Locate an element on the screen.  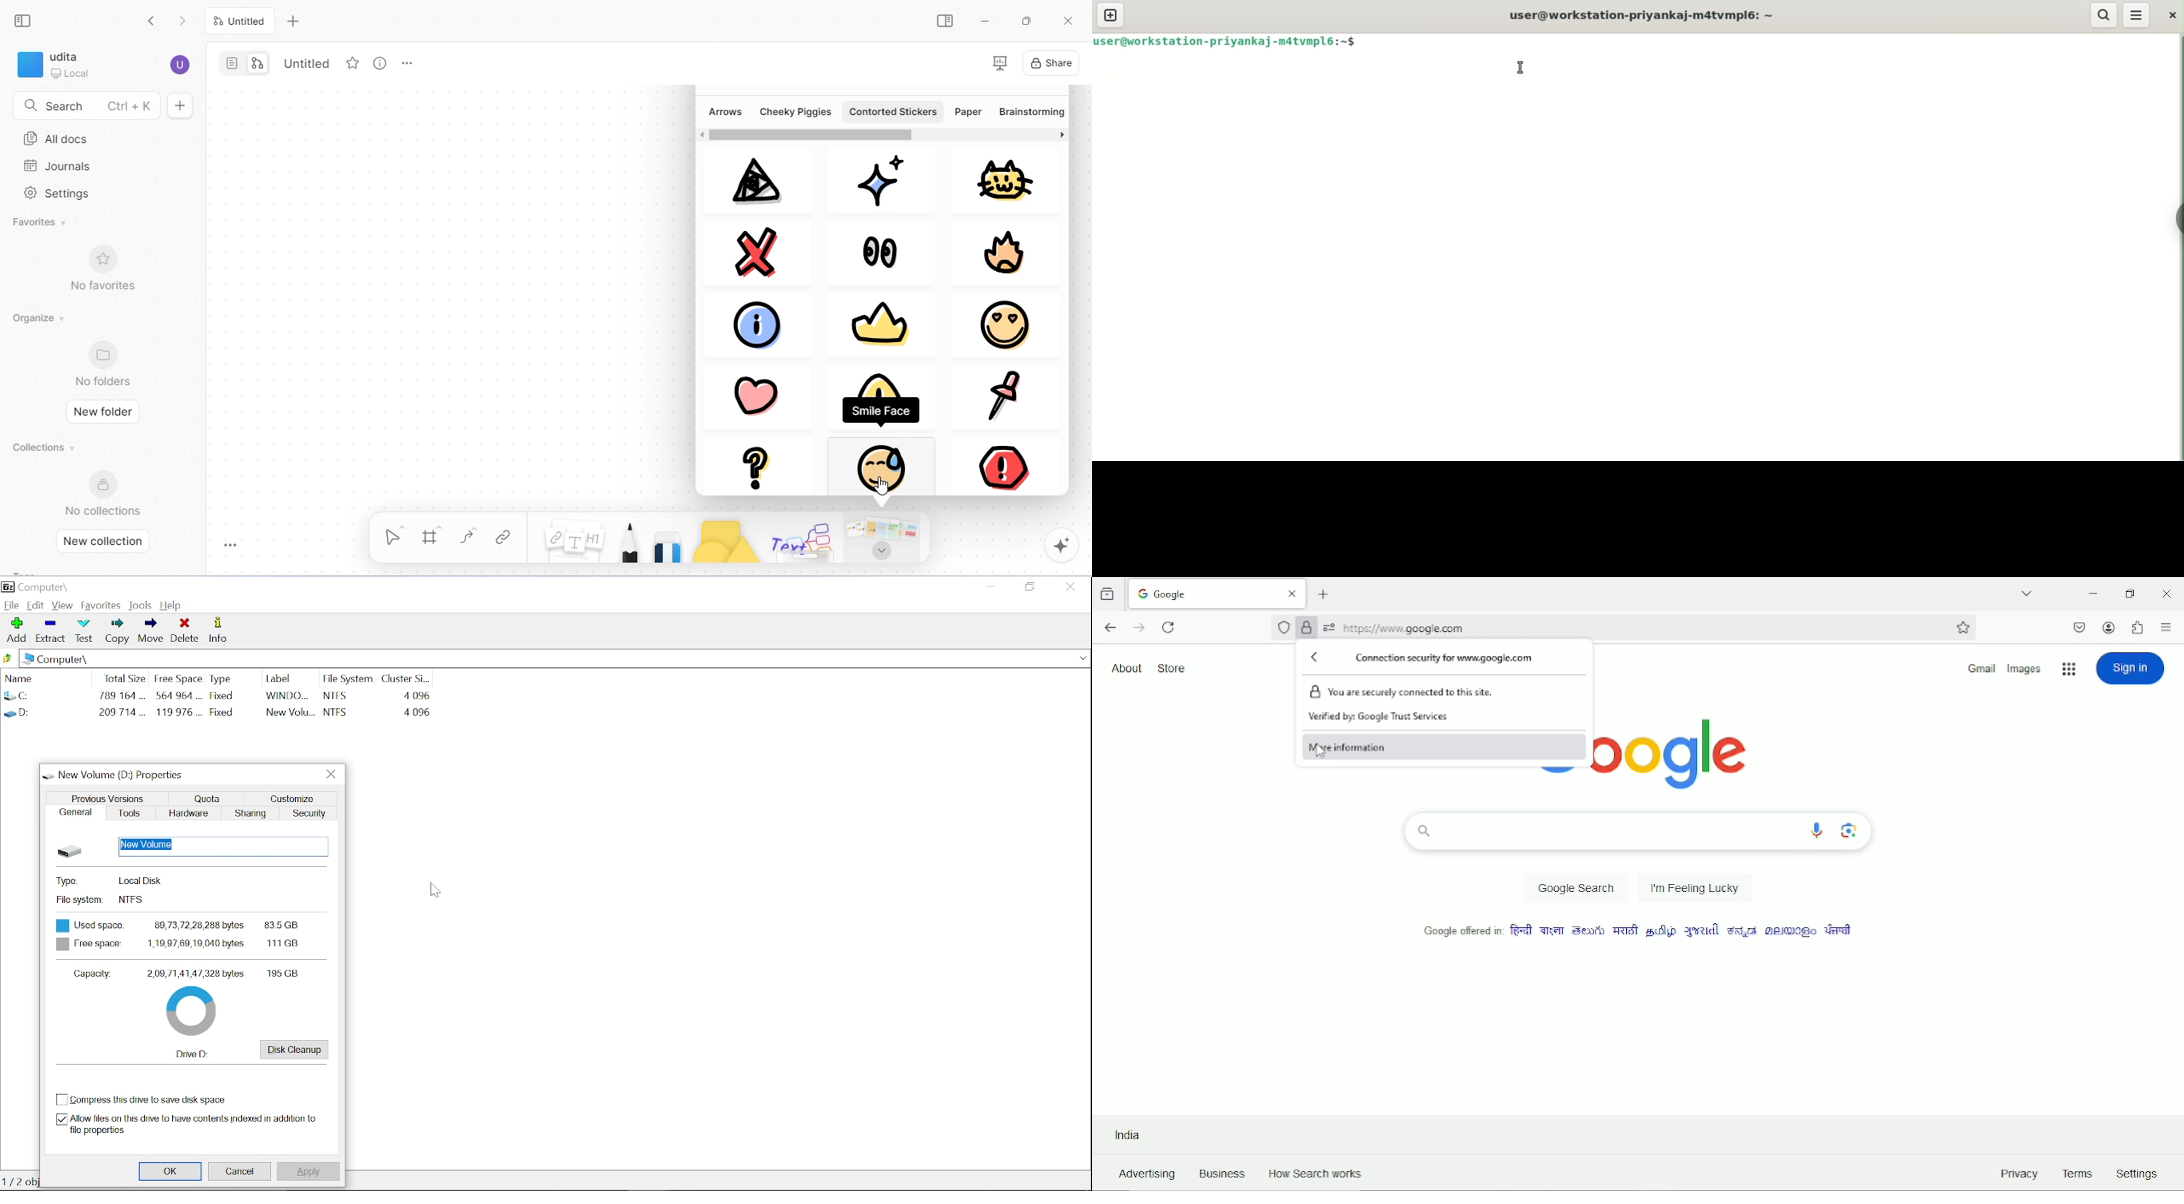
Exclamatory is located at coordinates (884, 400).